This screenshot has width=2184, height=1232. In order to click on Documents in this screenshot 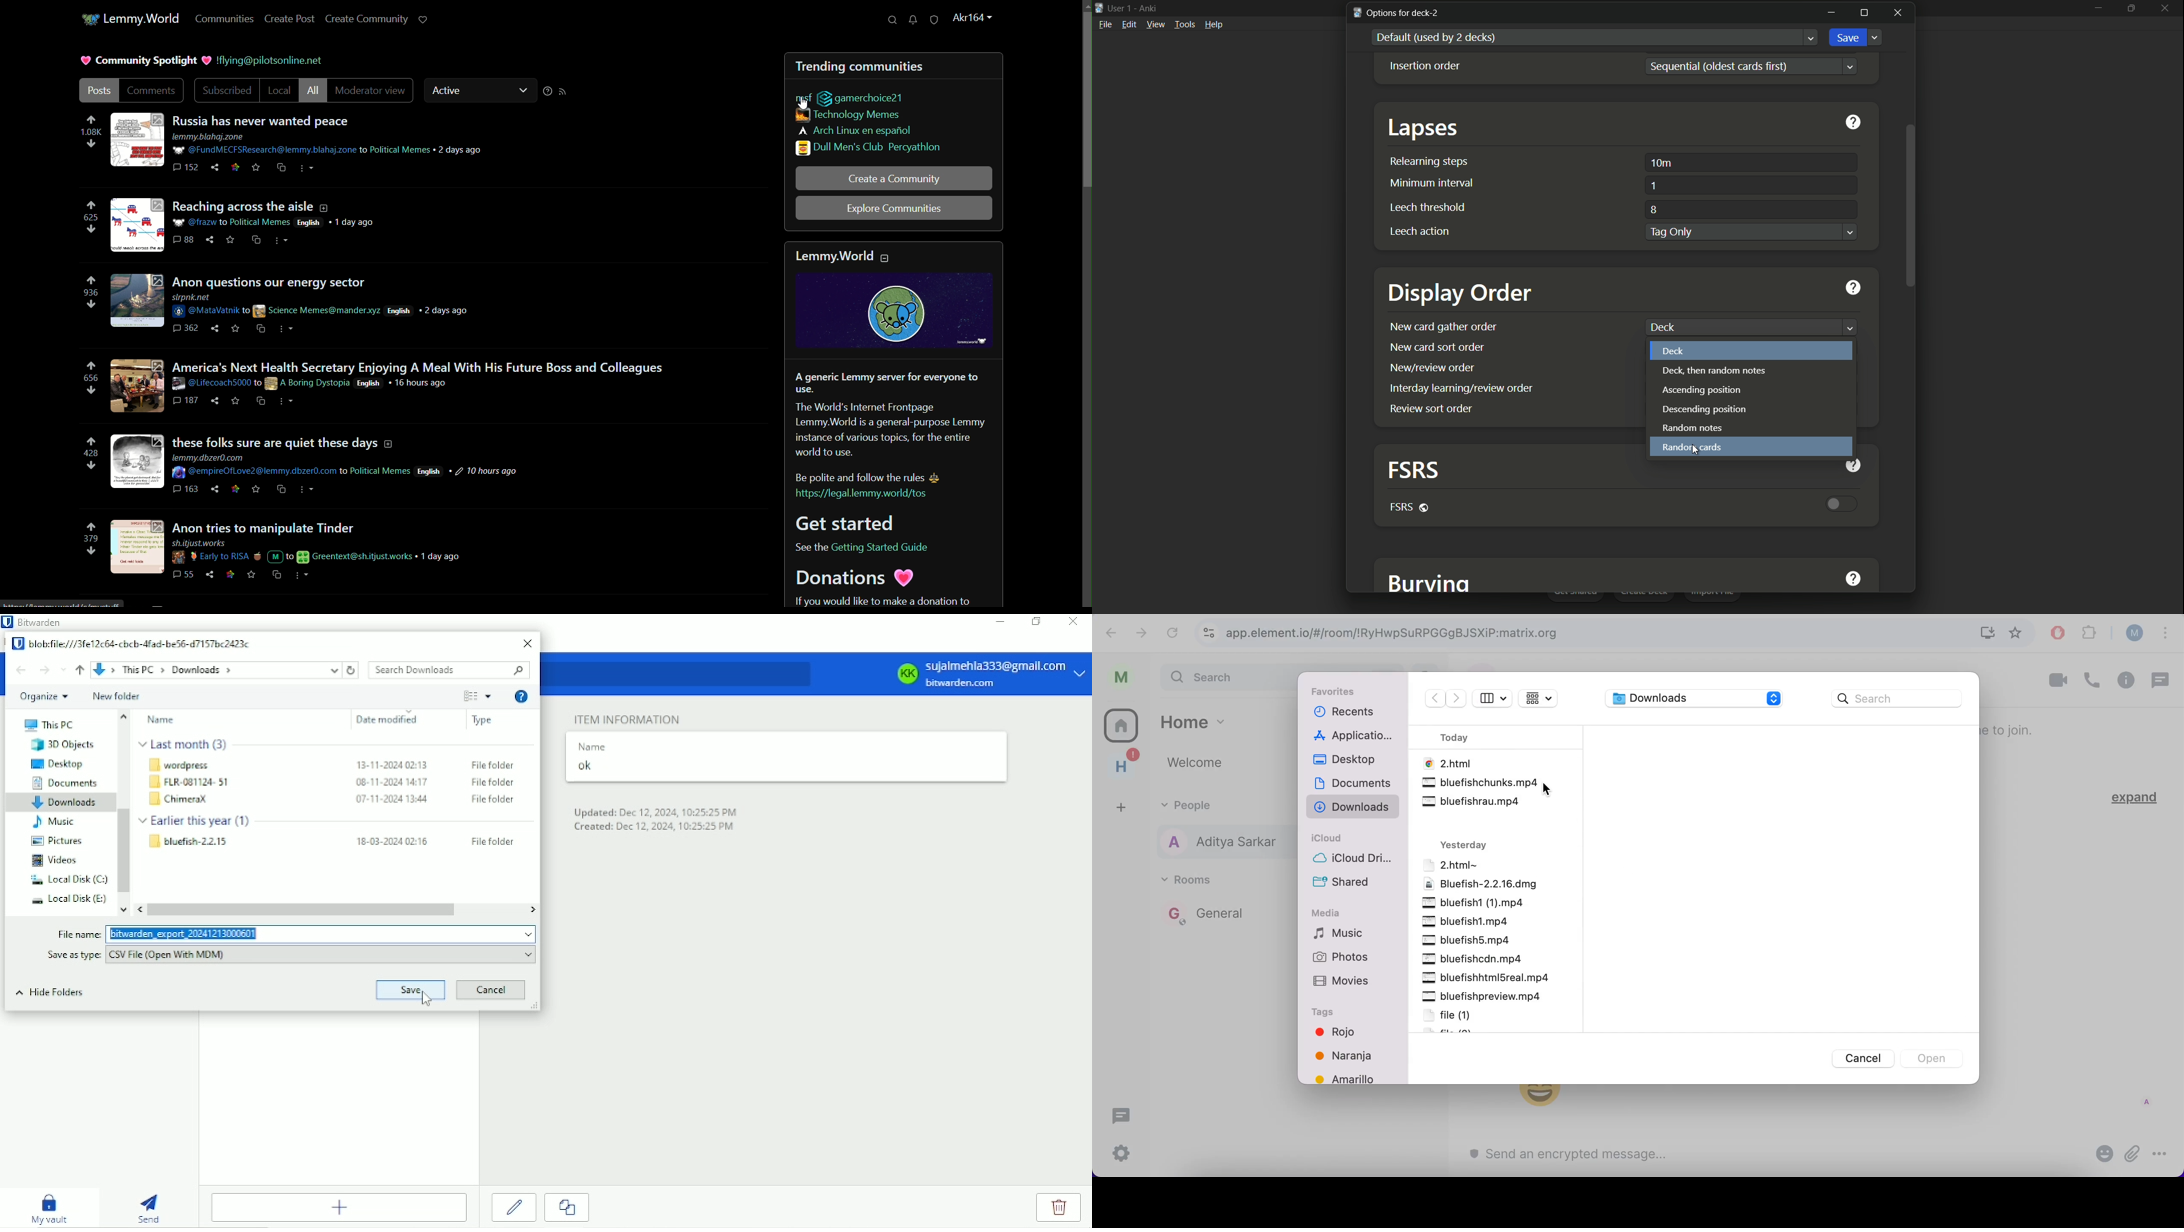, I will do `click(66, 783)`.